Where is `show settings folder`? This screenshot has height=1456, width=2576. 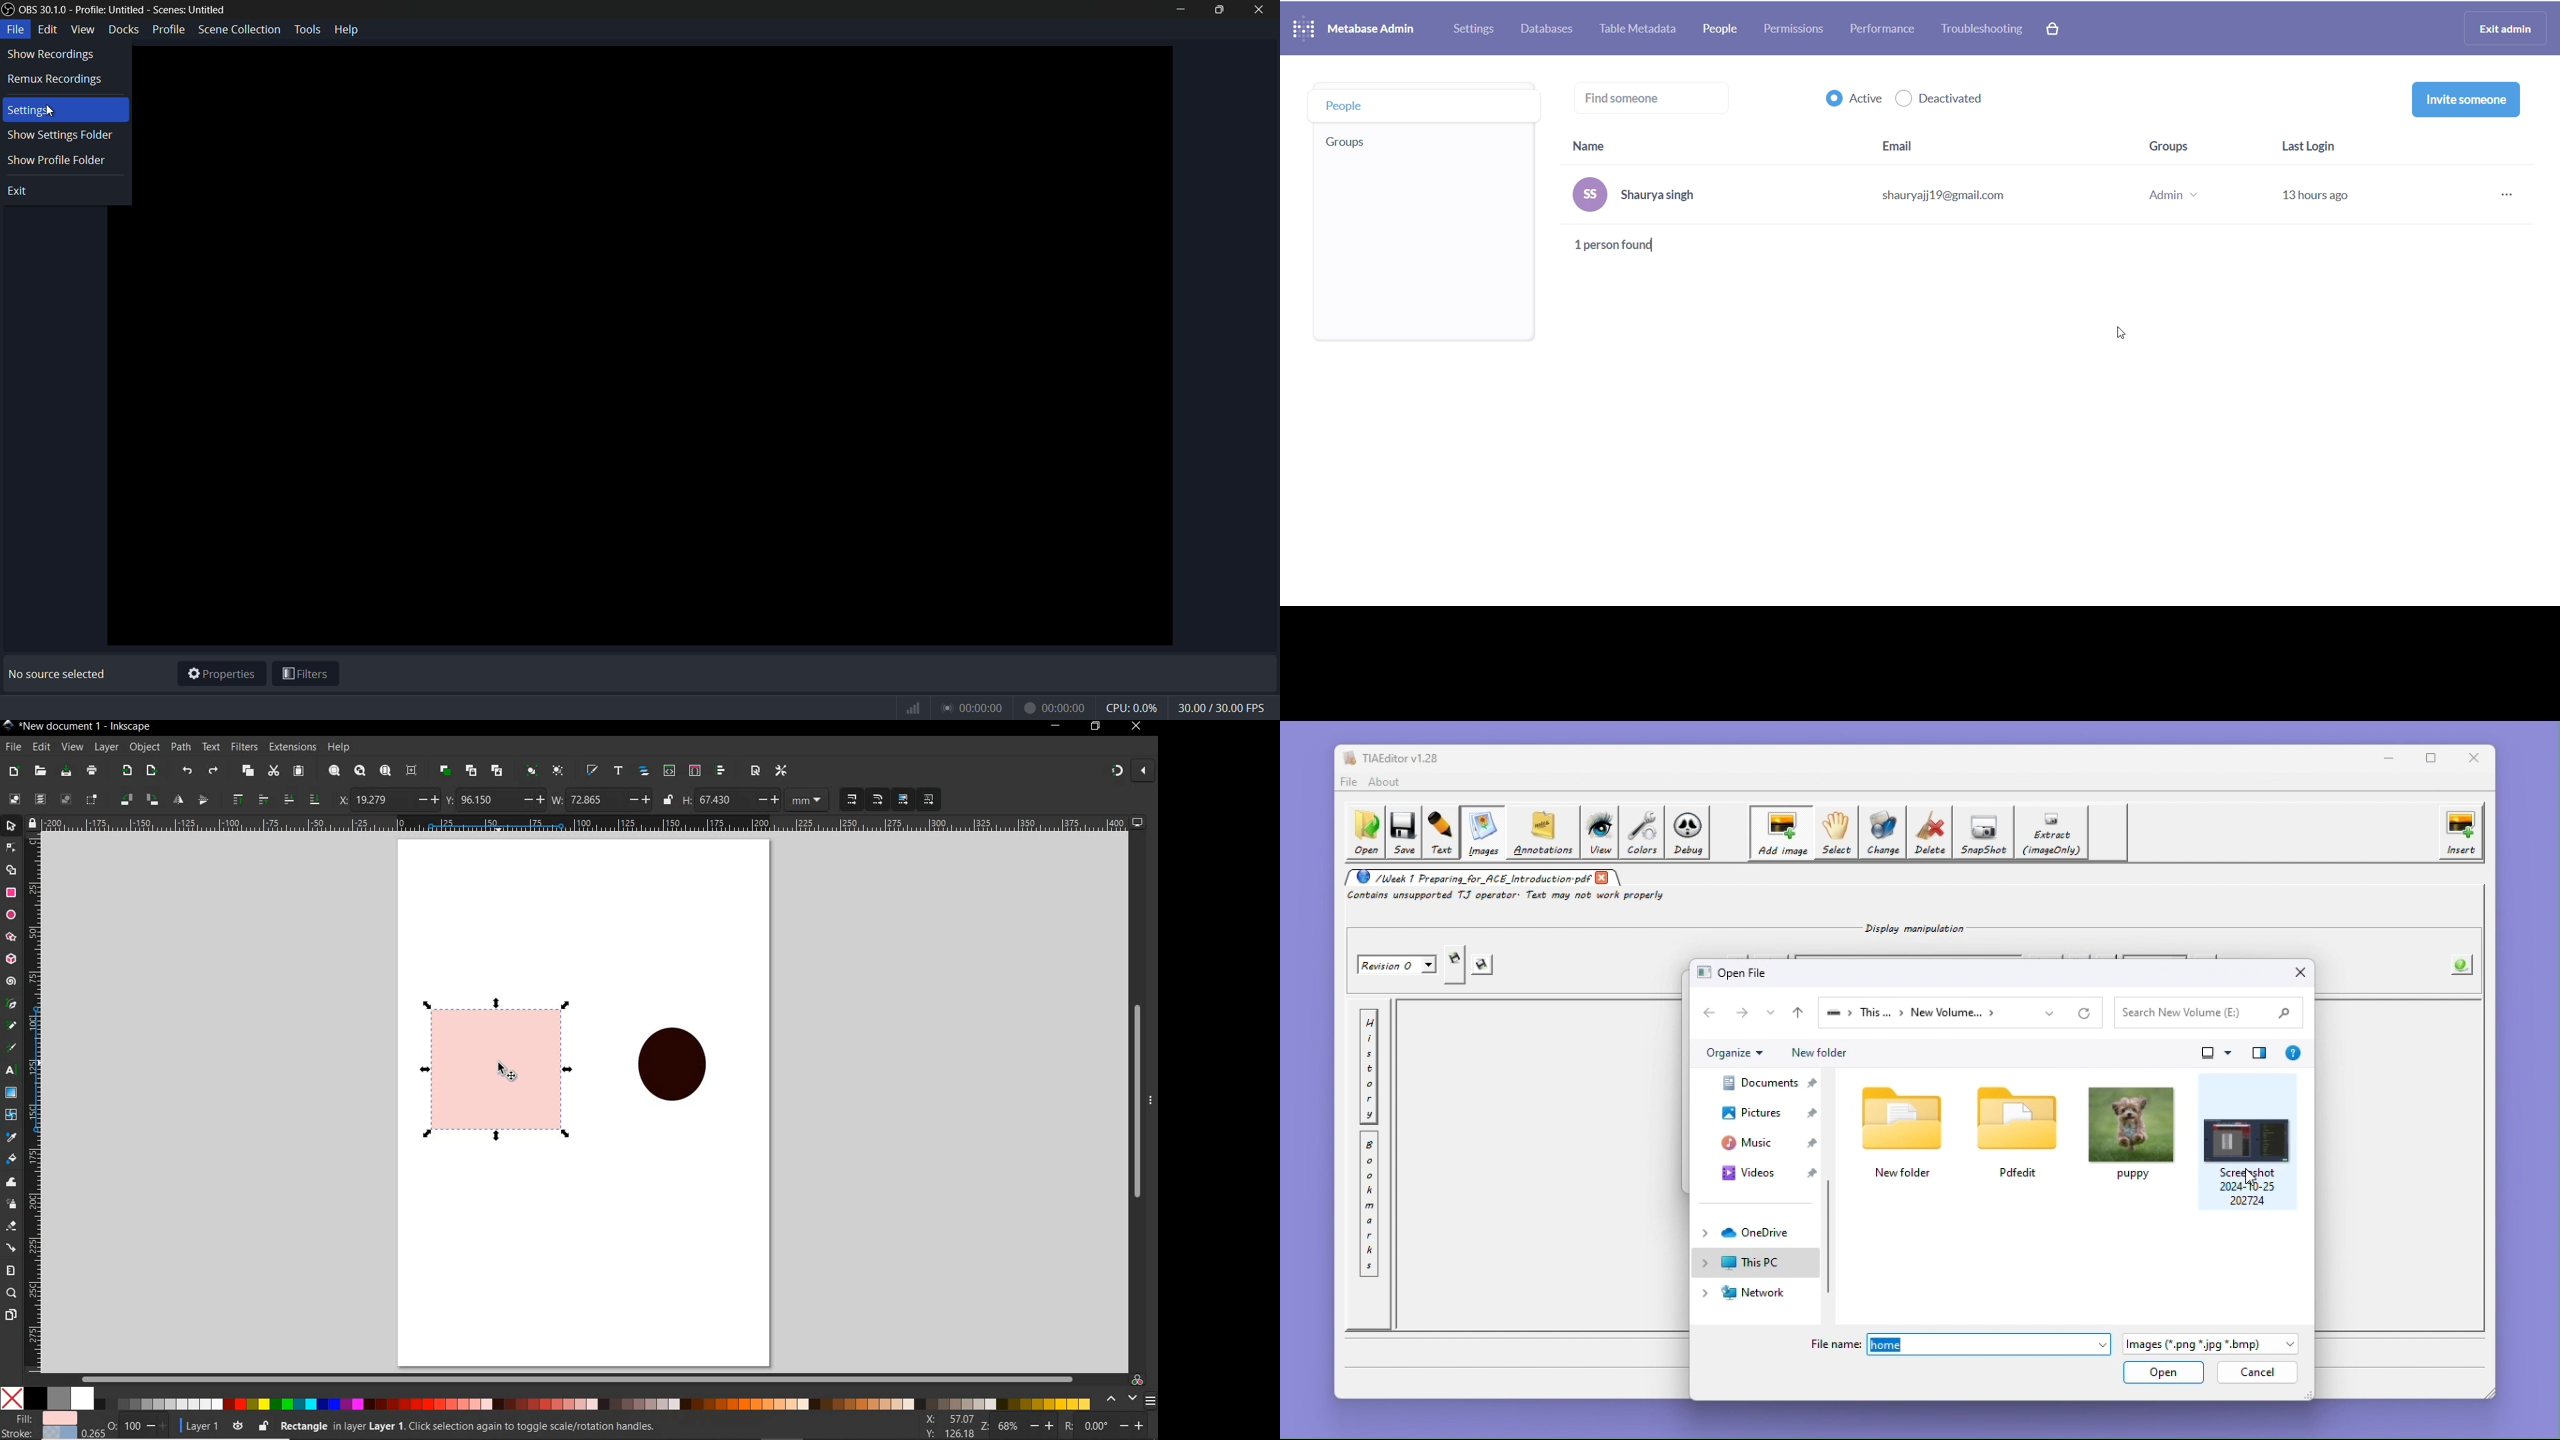 show settings folder is located at coordinates (58, 136).